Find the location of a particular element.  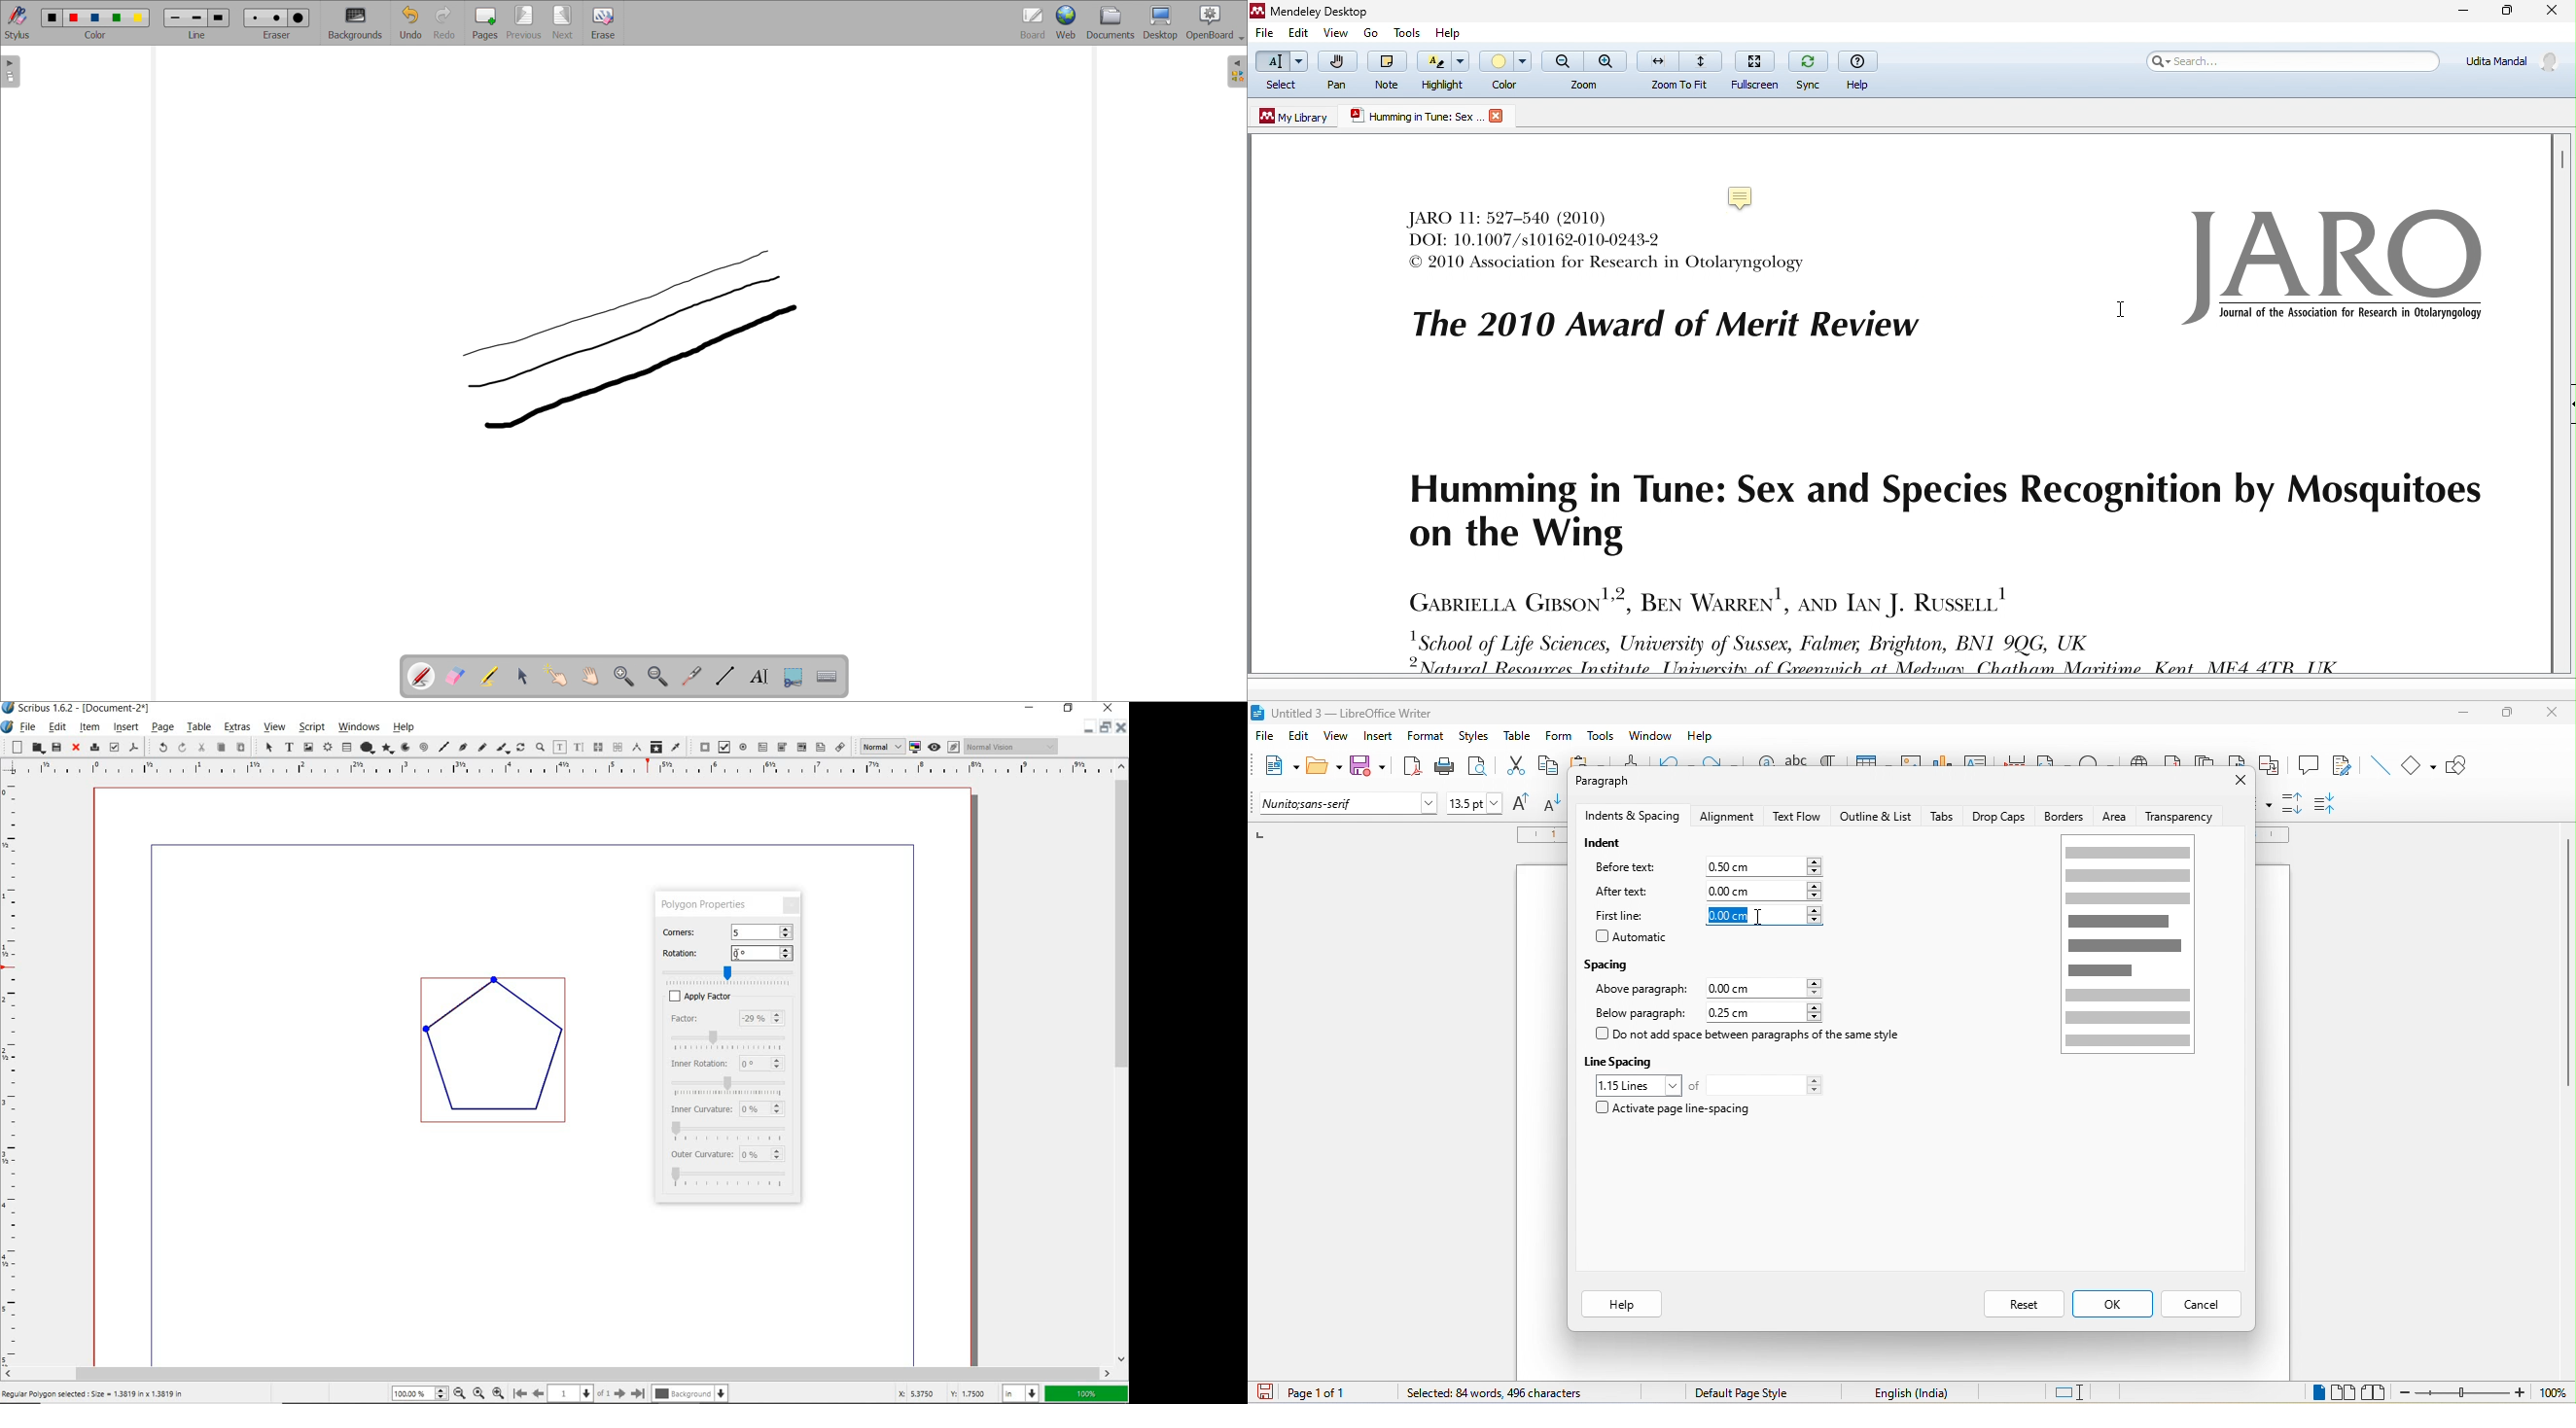

maximize is located at coordinates (2500, 714).